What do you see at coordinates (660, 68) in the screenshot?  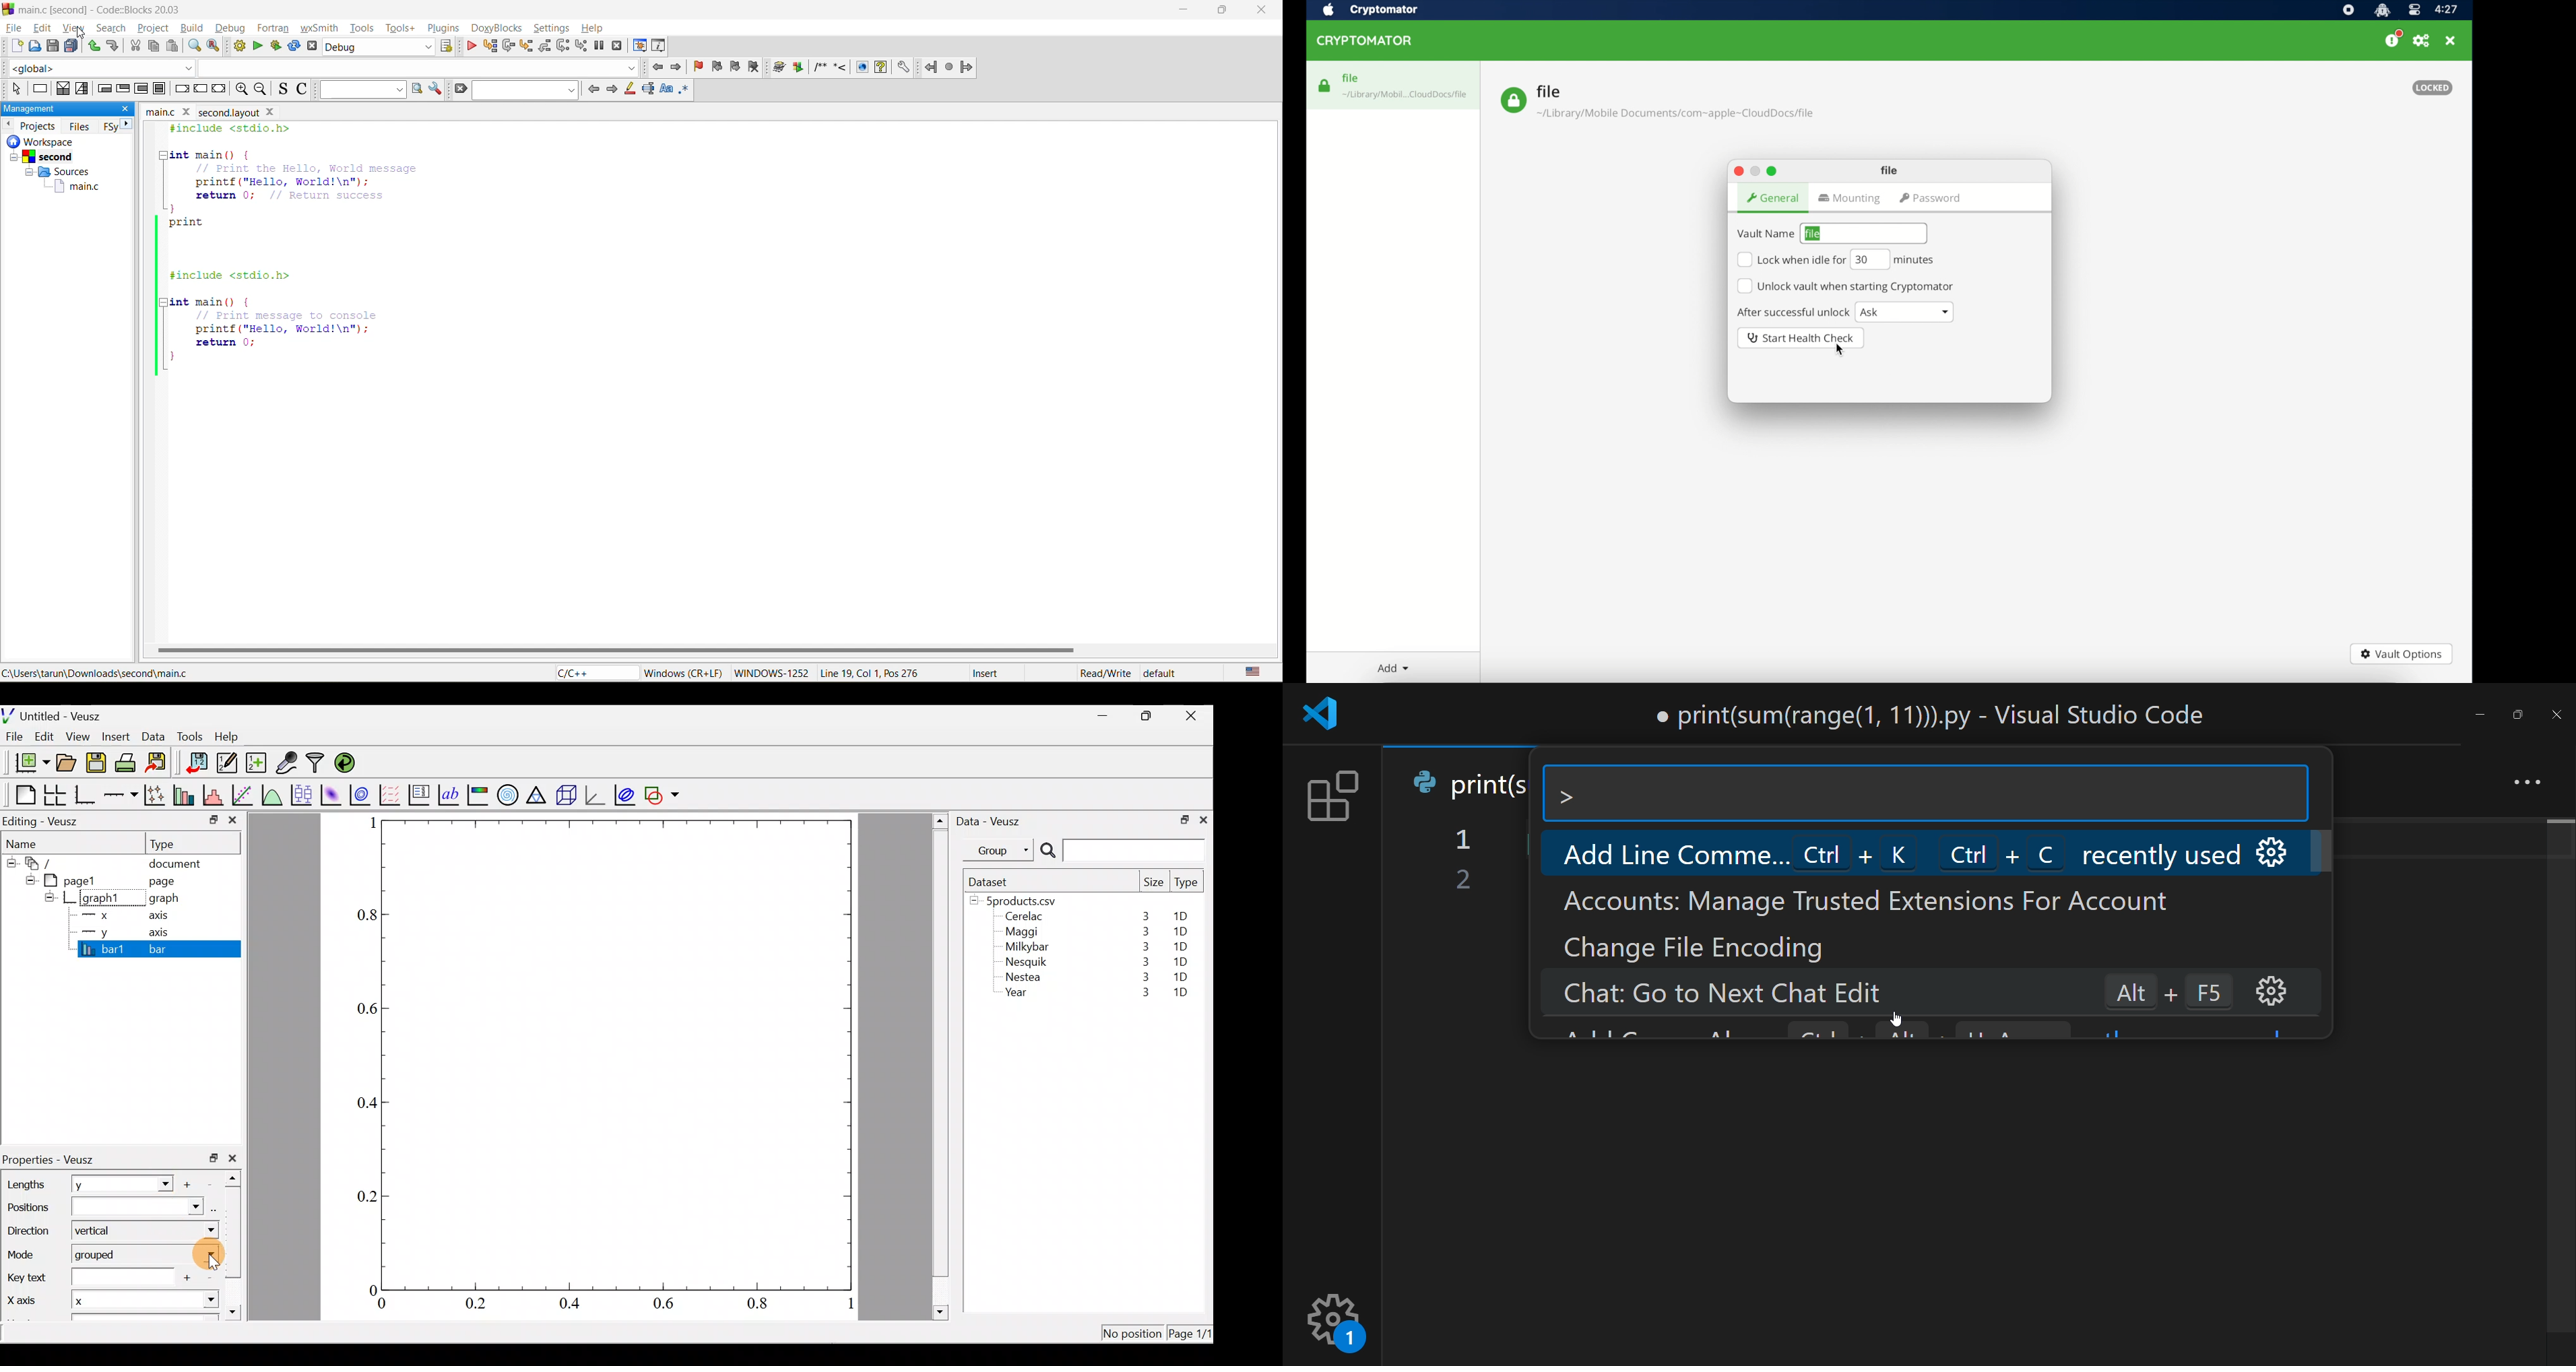 I see `jump back` at bounding box center [660, 68].